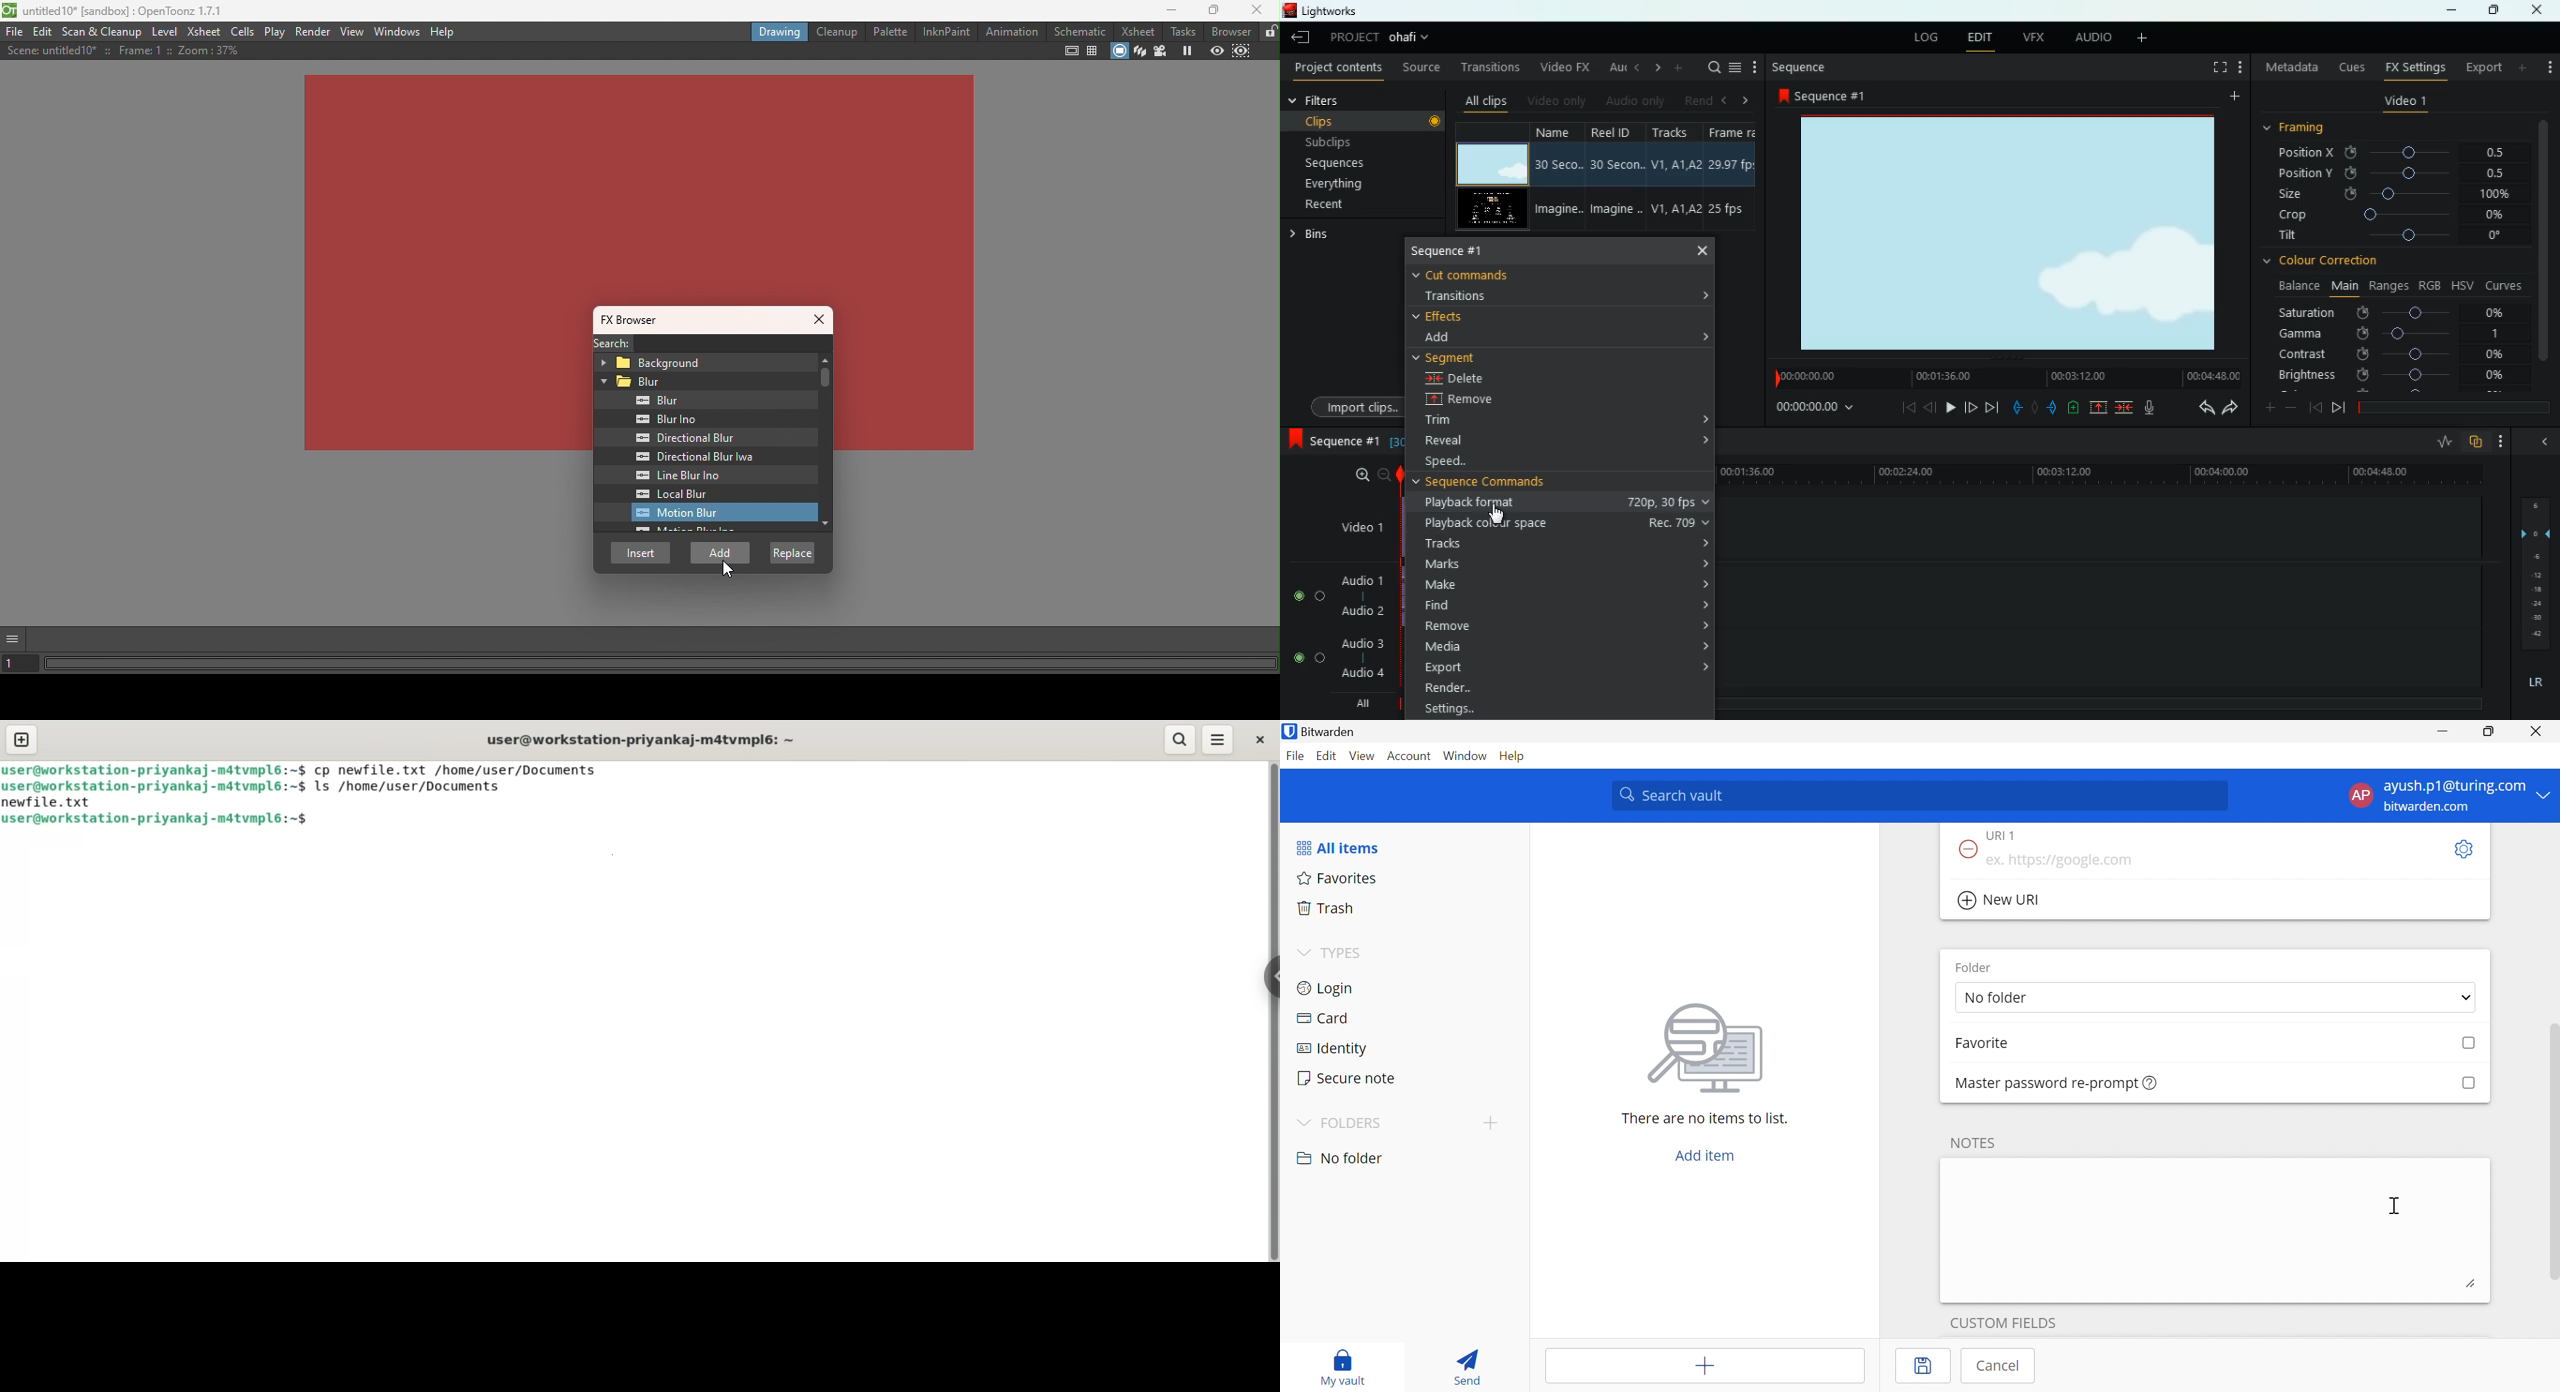  I want to click on Remove, so click(1965, 850).